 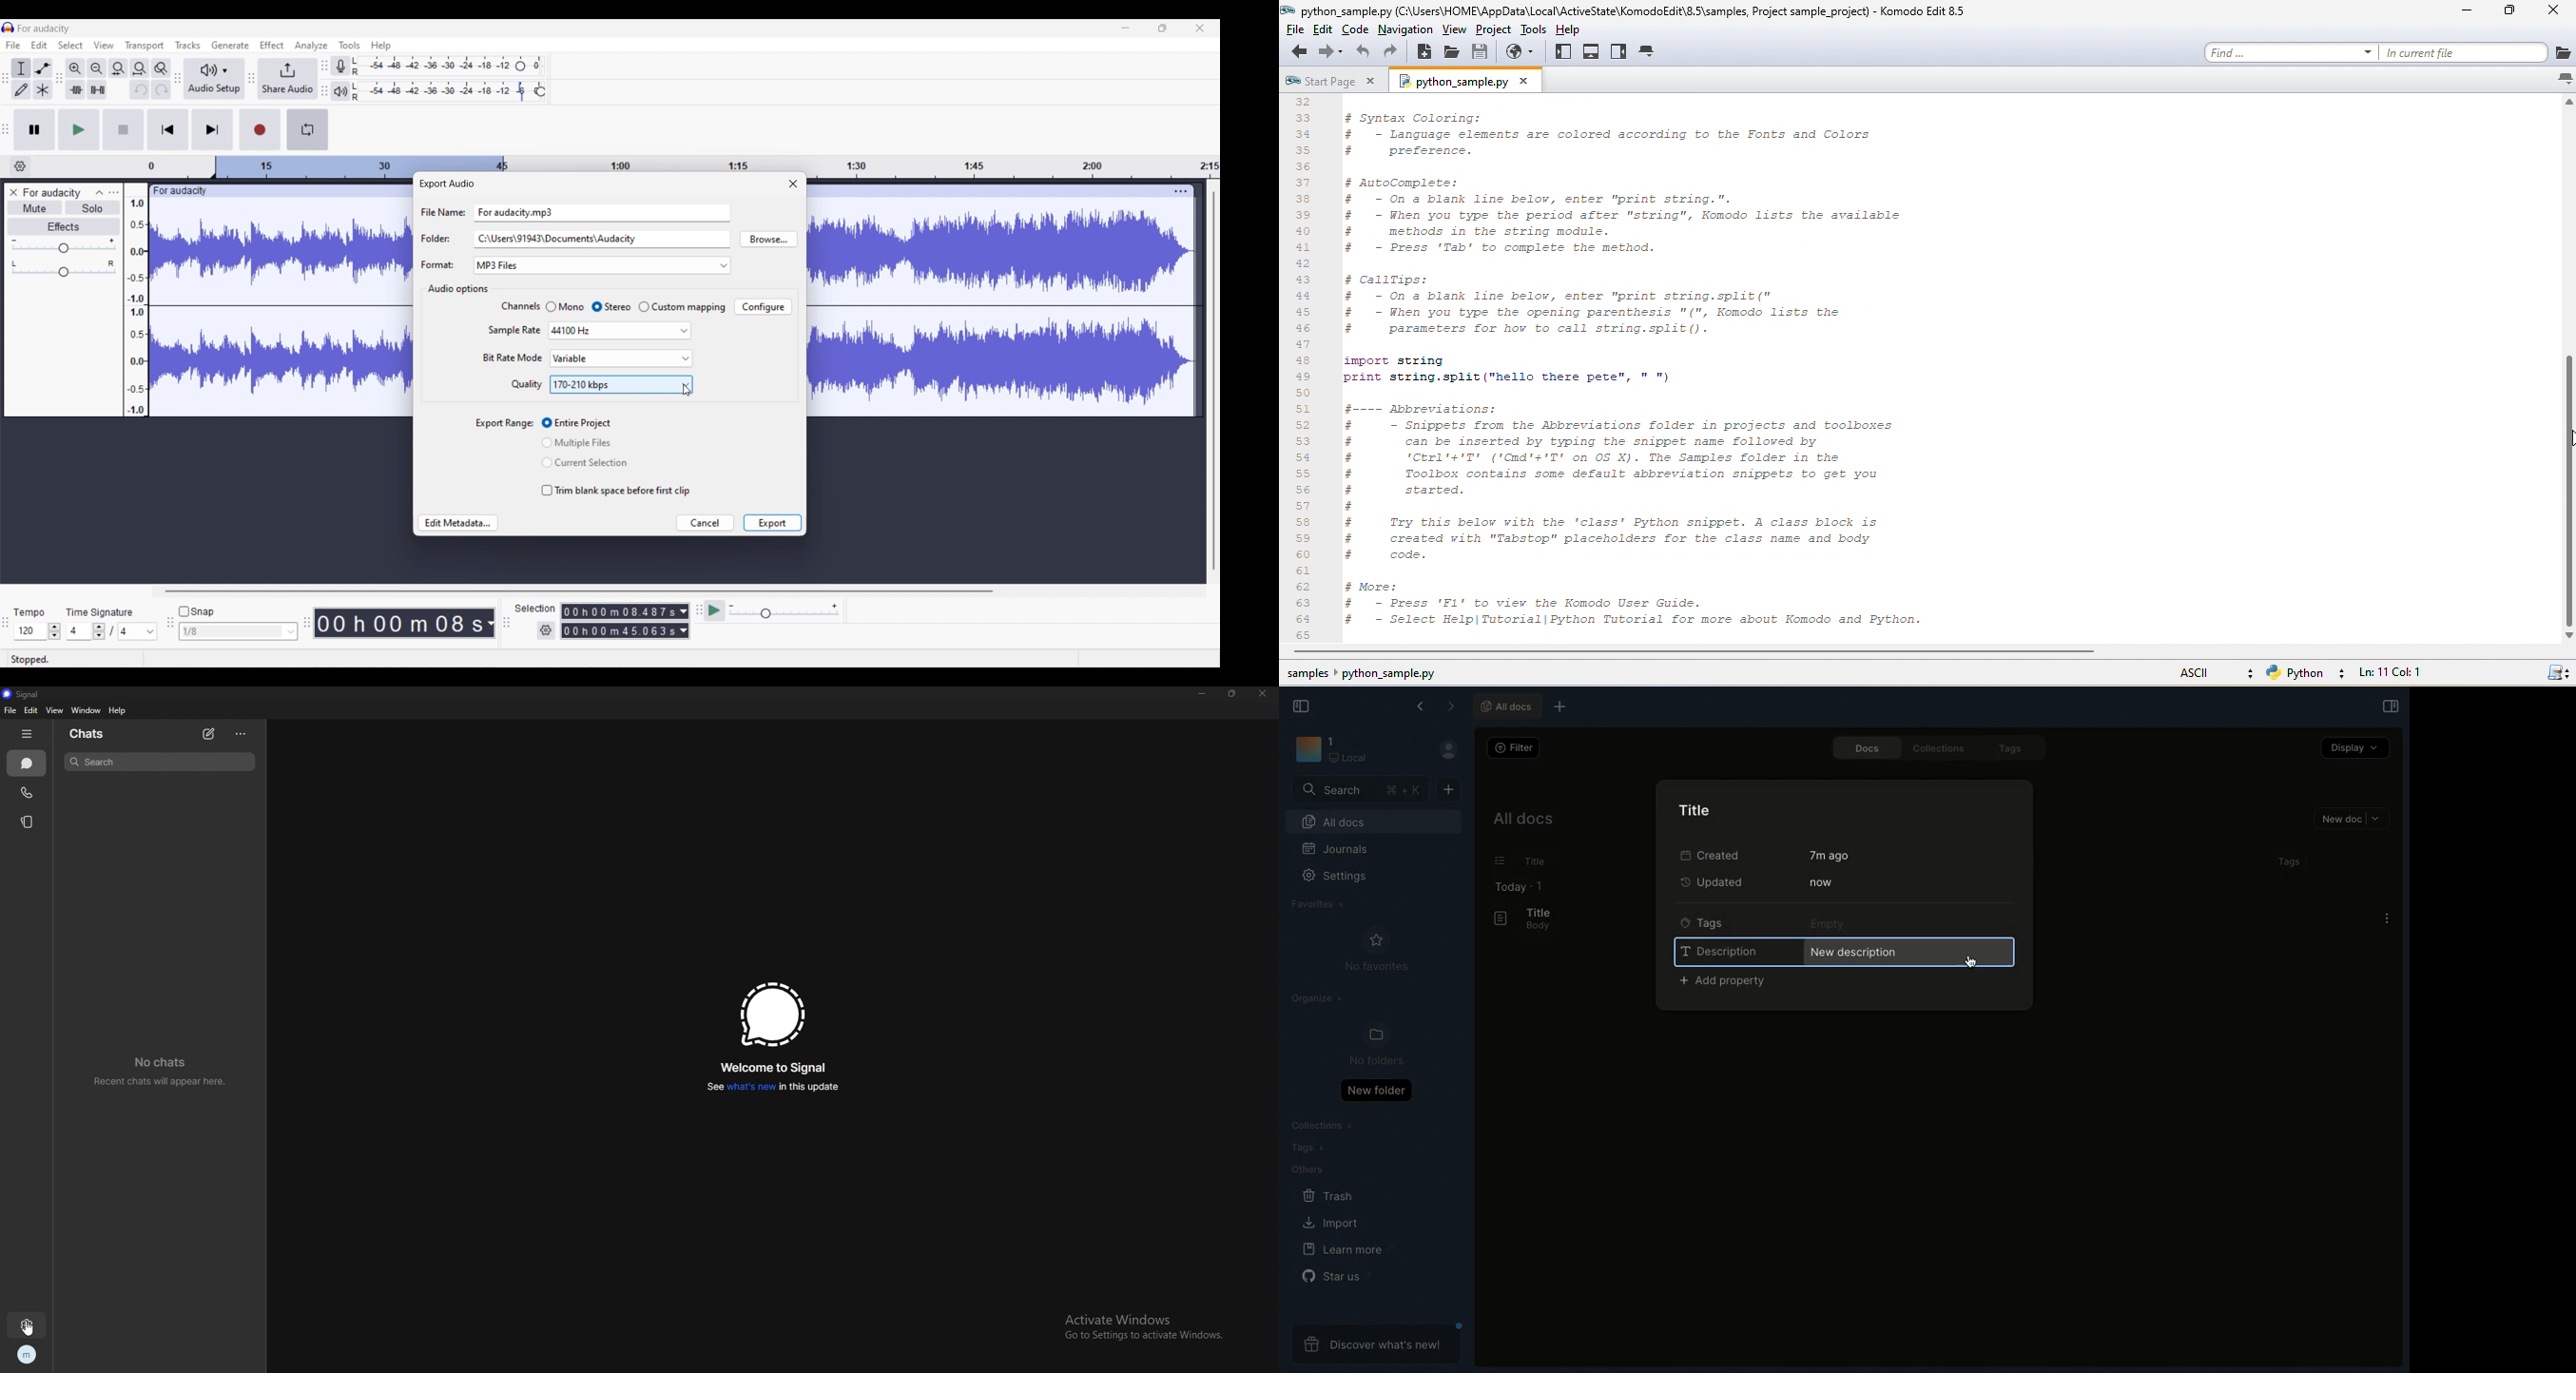 What do you see at coordinates (14, 192) in the screenshot?
I see `Close track` at bounding box center [14, 192].